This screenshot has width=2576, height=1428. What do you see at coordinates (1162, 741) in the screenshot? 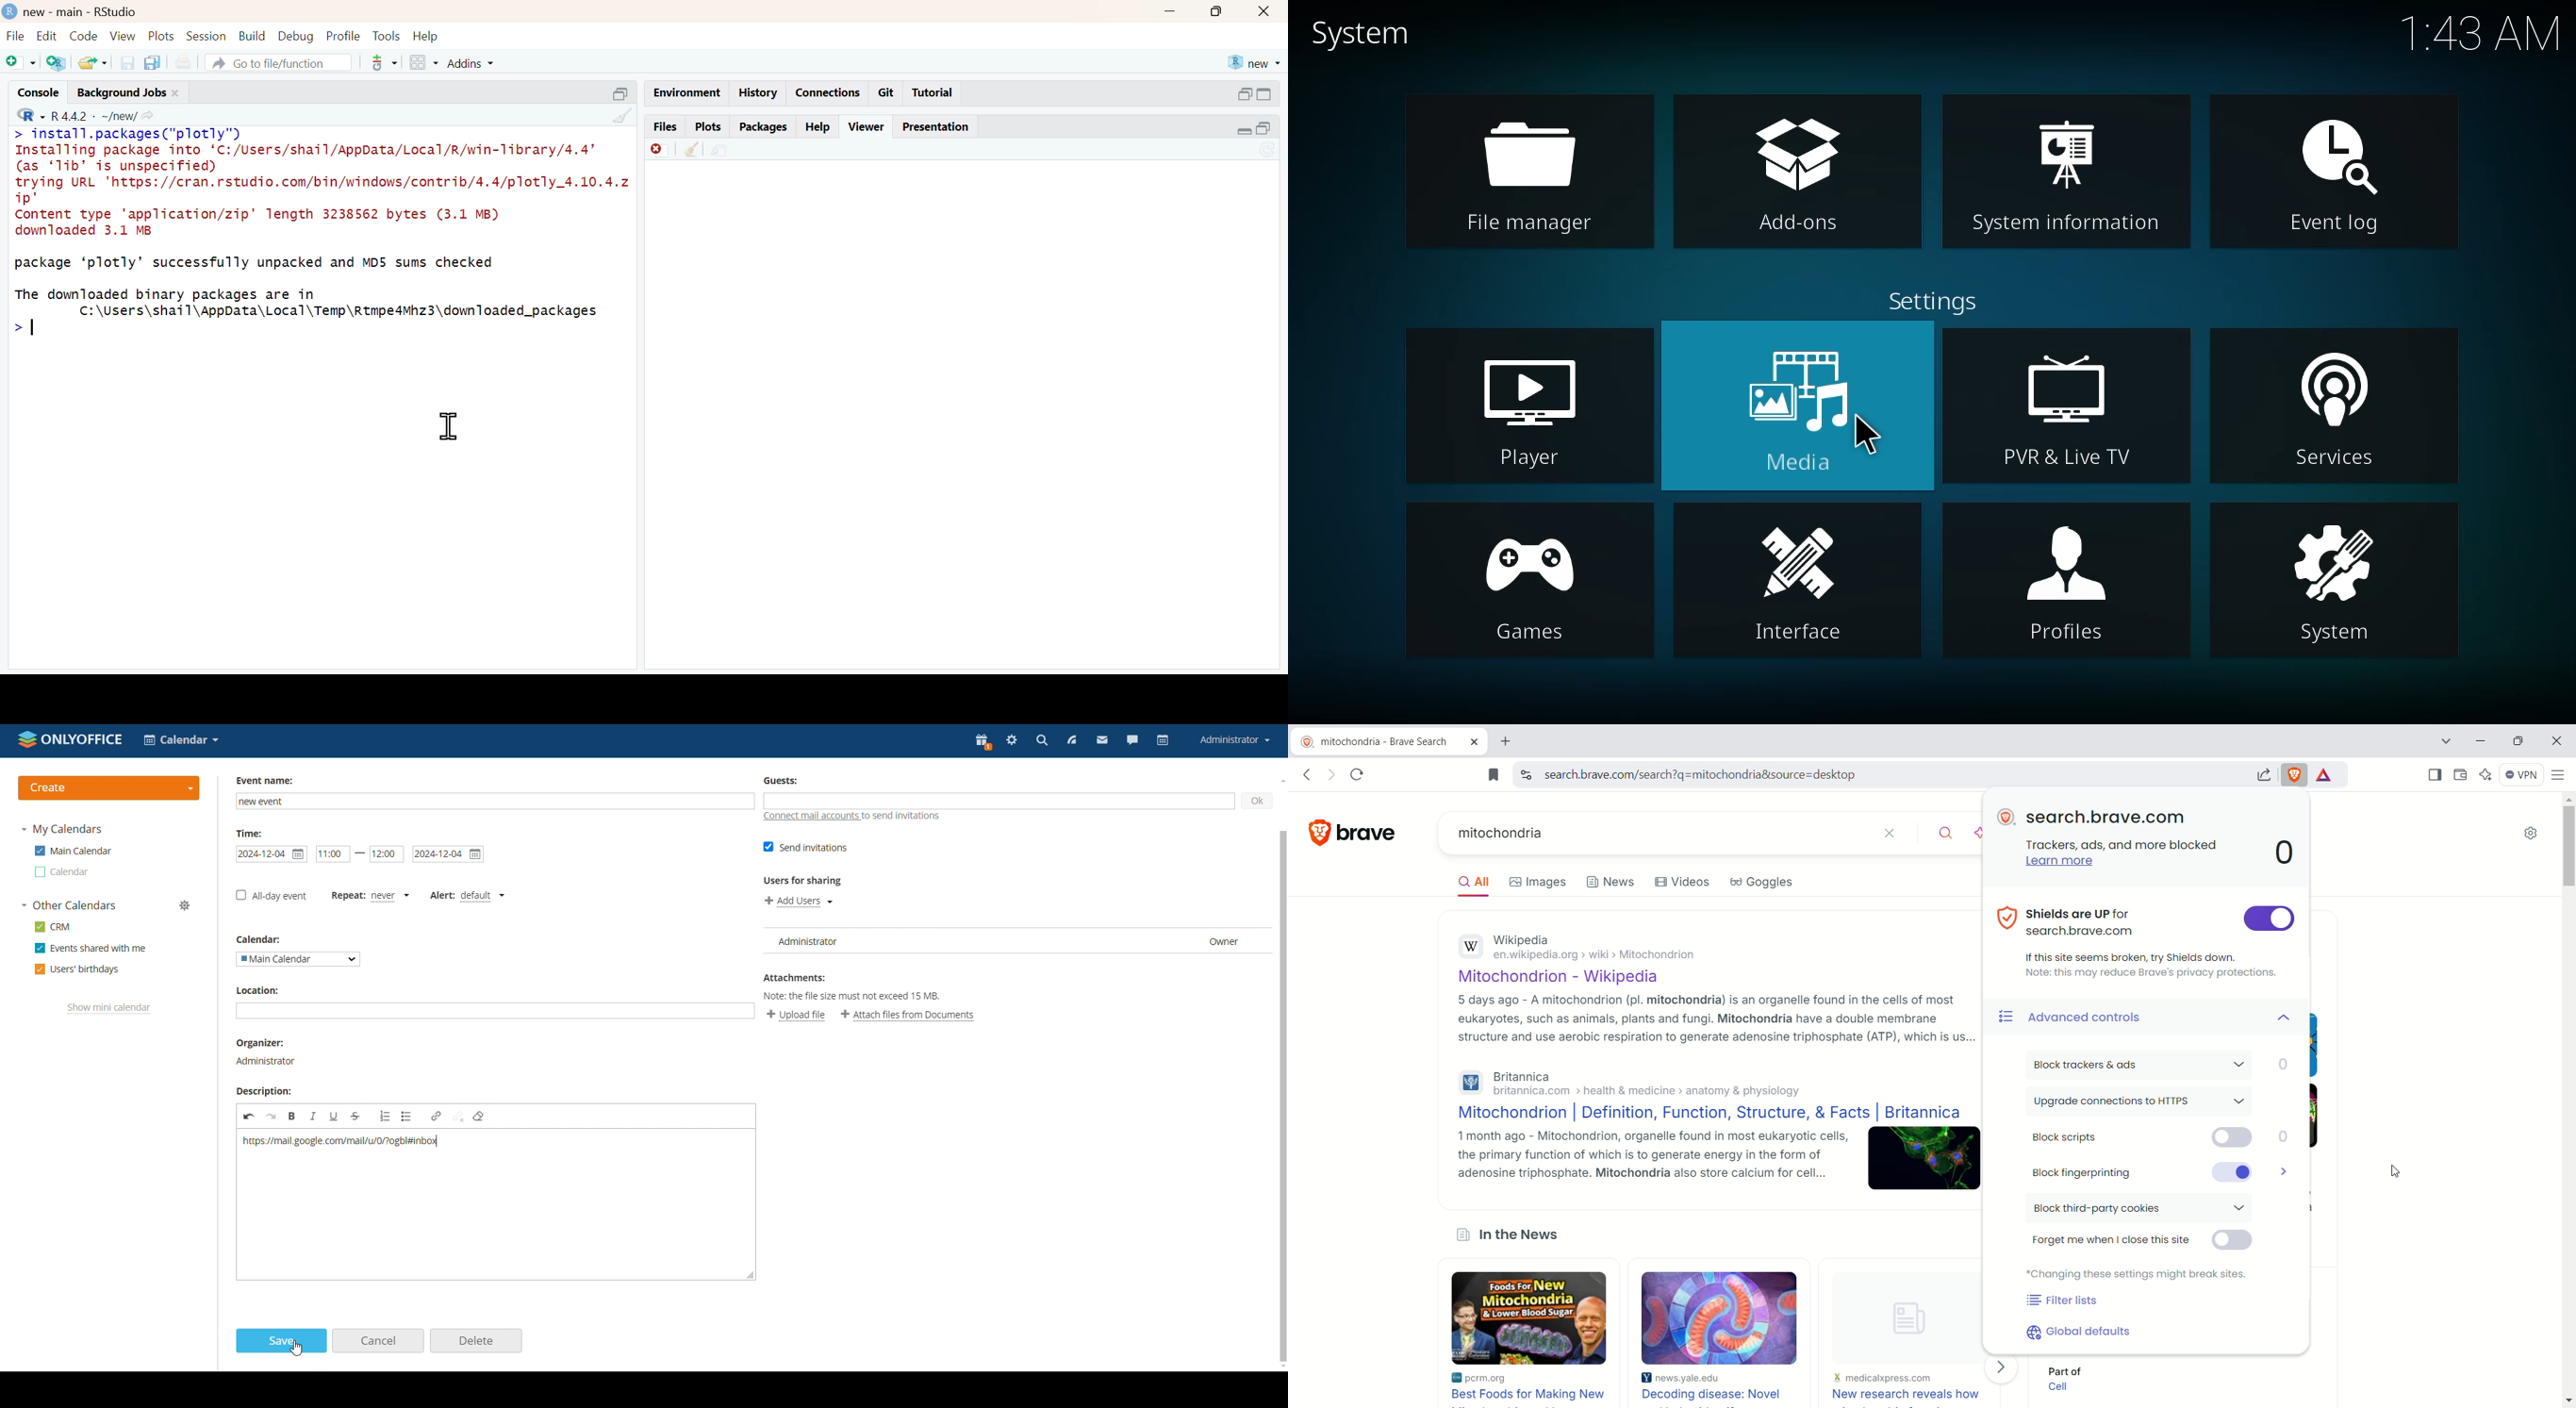
I see `calendar` at bounding box center [1162, 741].